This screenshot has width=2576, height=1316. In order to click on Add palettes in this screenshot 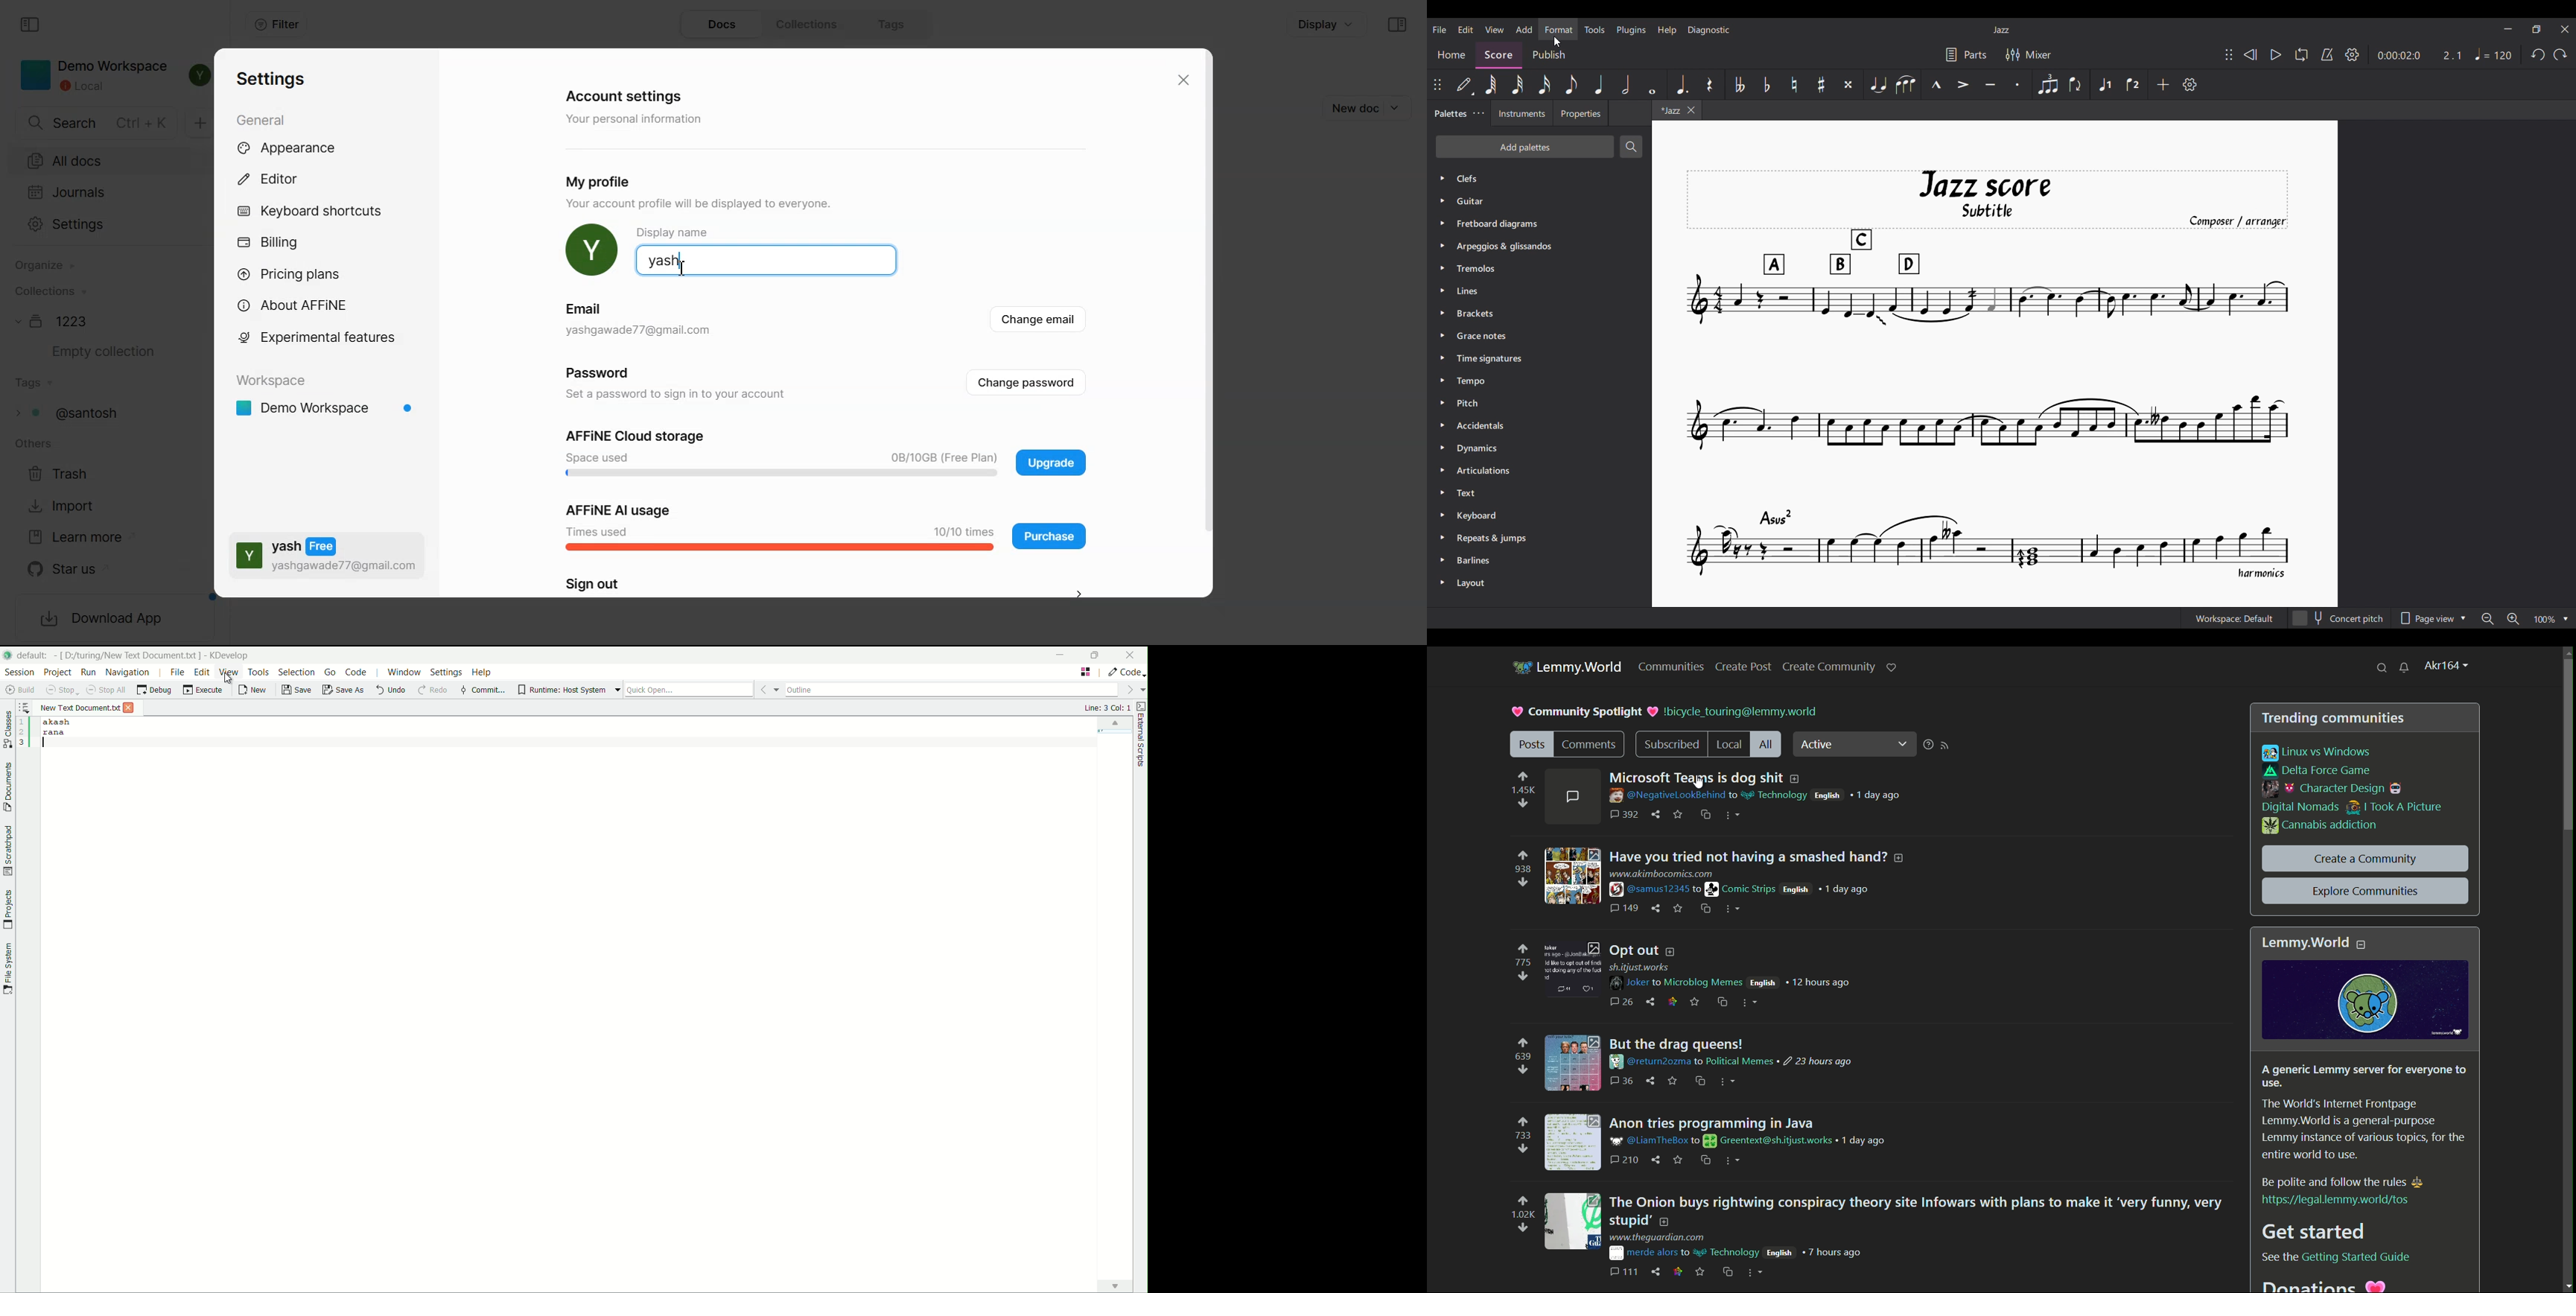, I will do `click(1524, 147)`.